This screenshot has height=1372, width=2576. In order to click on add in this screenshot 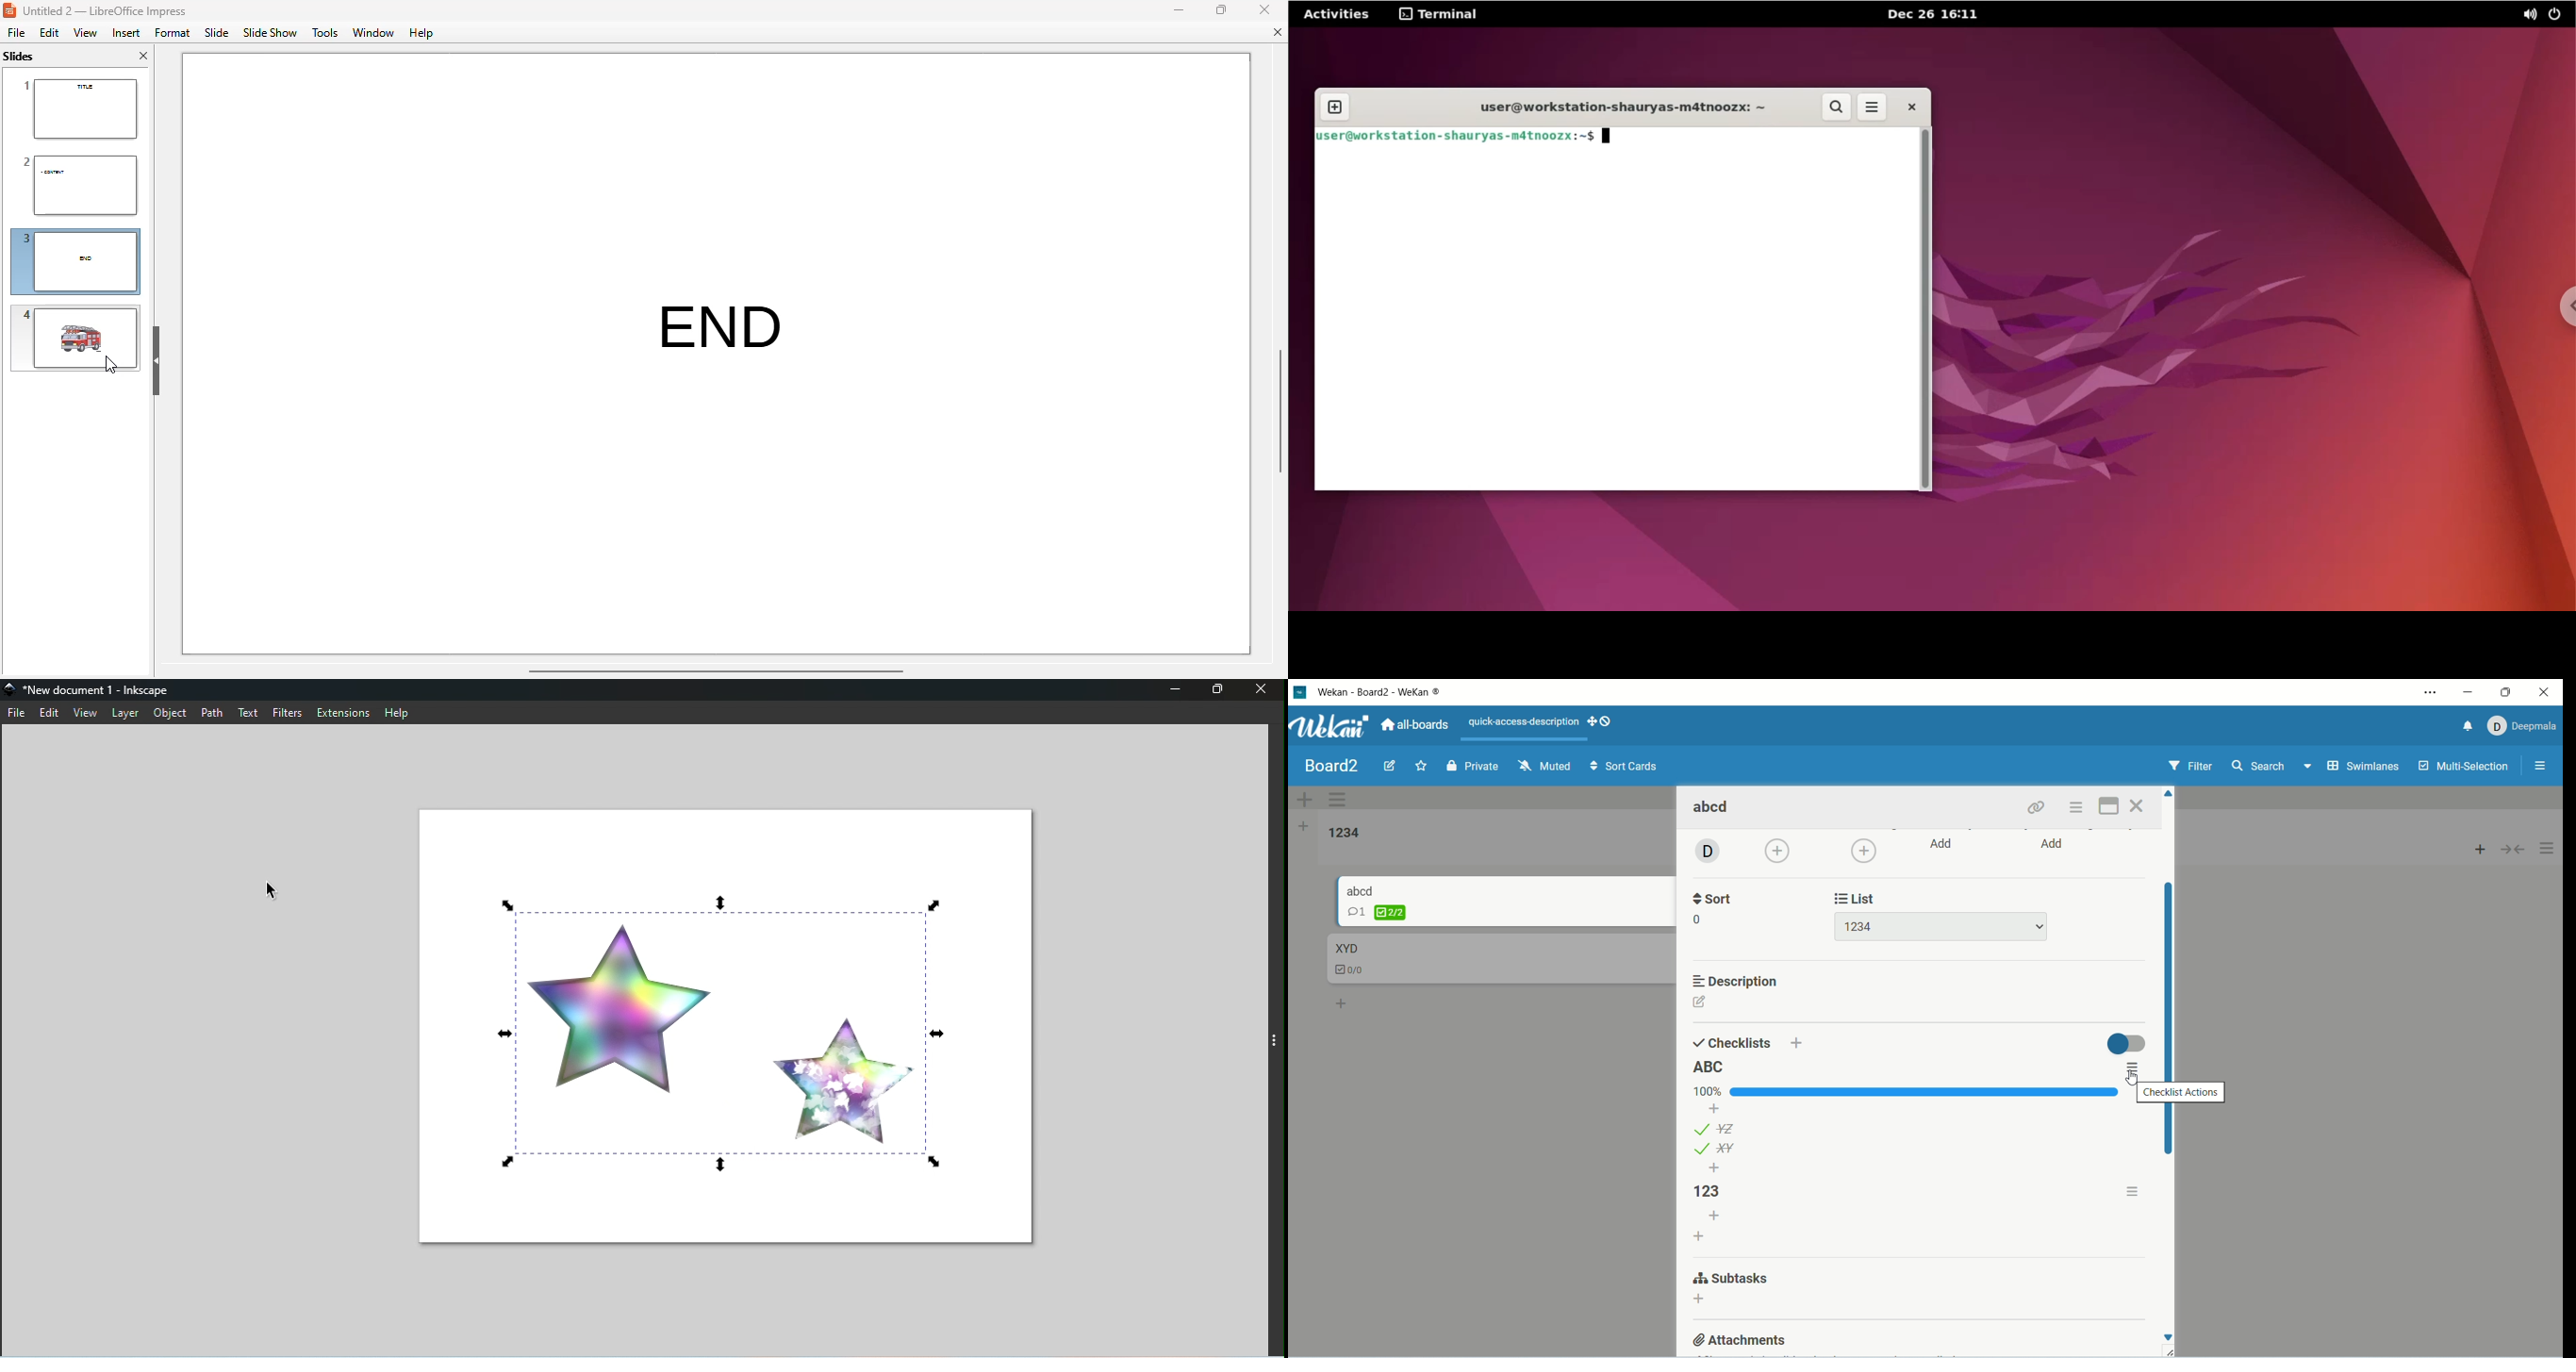, I will do `click(1780, 852)`.